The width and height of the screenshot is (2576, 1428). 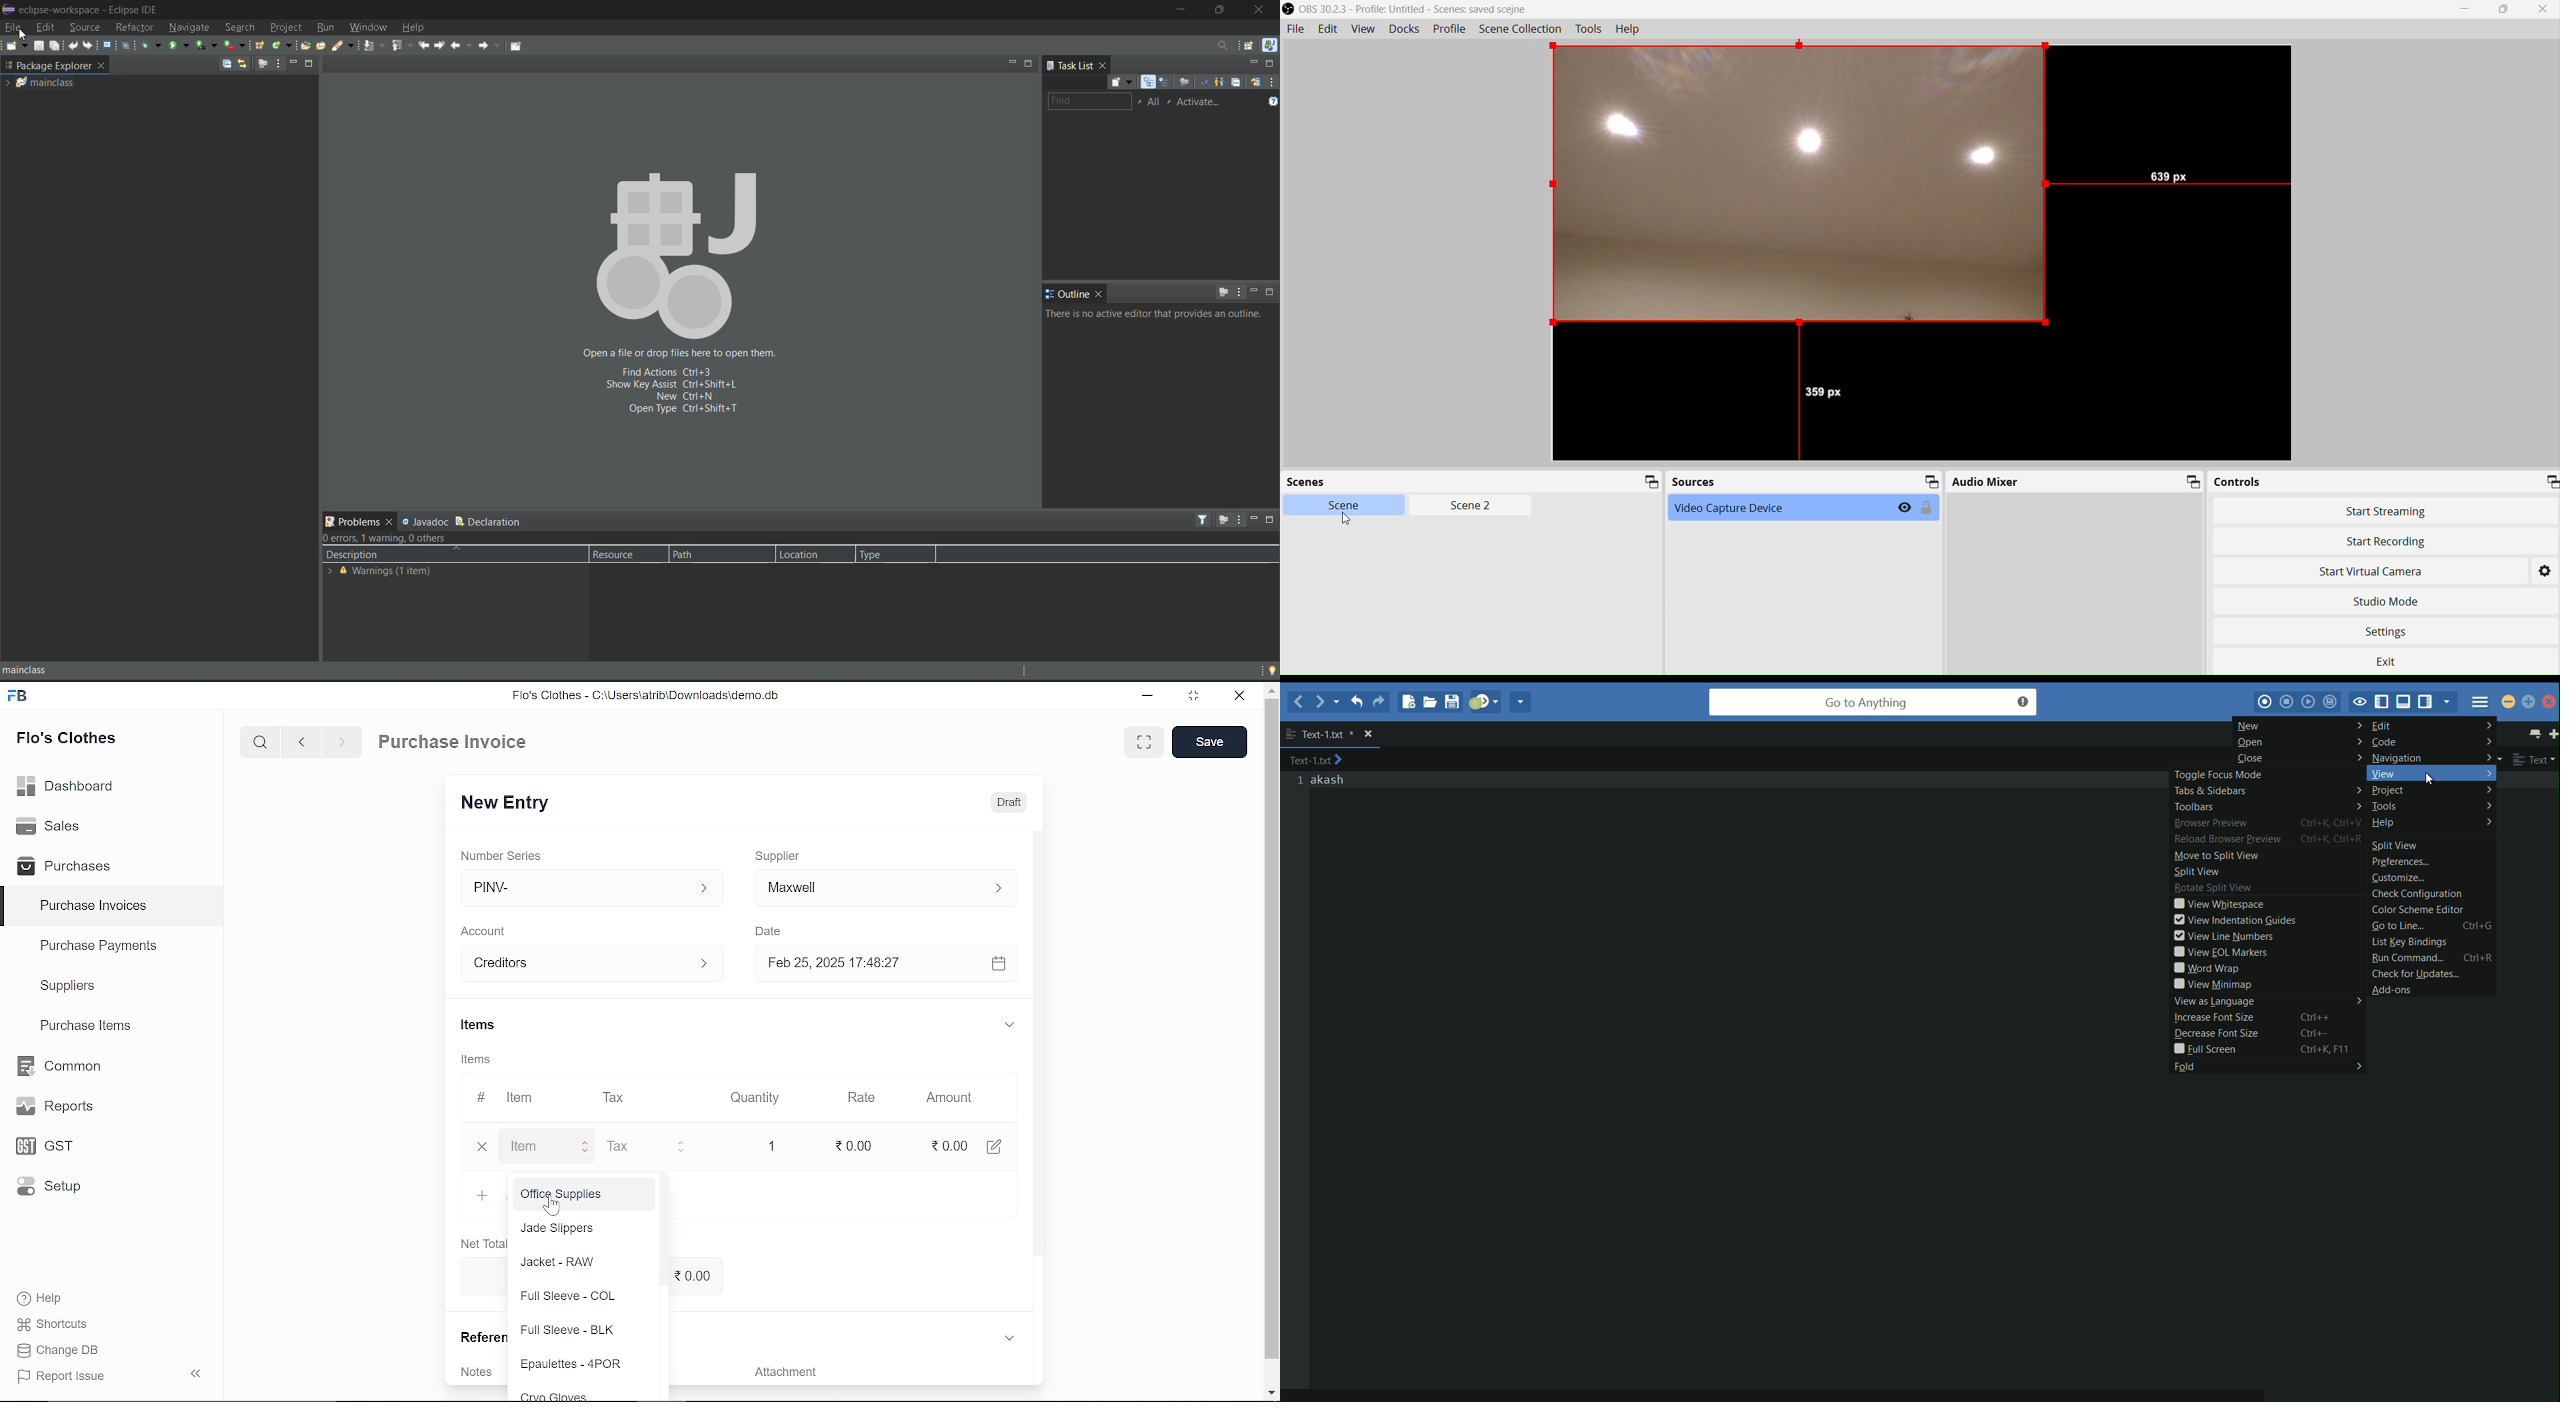 What do you see at coordinates (22, 697) in the screenshot?
I see `frappe books logo` at bounding box center [22, 697].